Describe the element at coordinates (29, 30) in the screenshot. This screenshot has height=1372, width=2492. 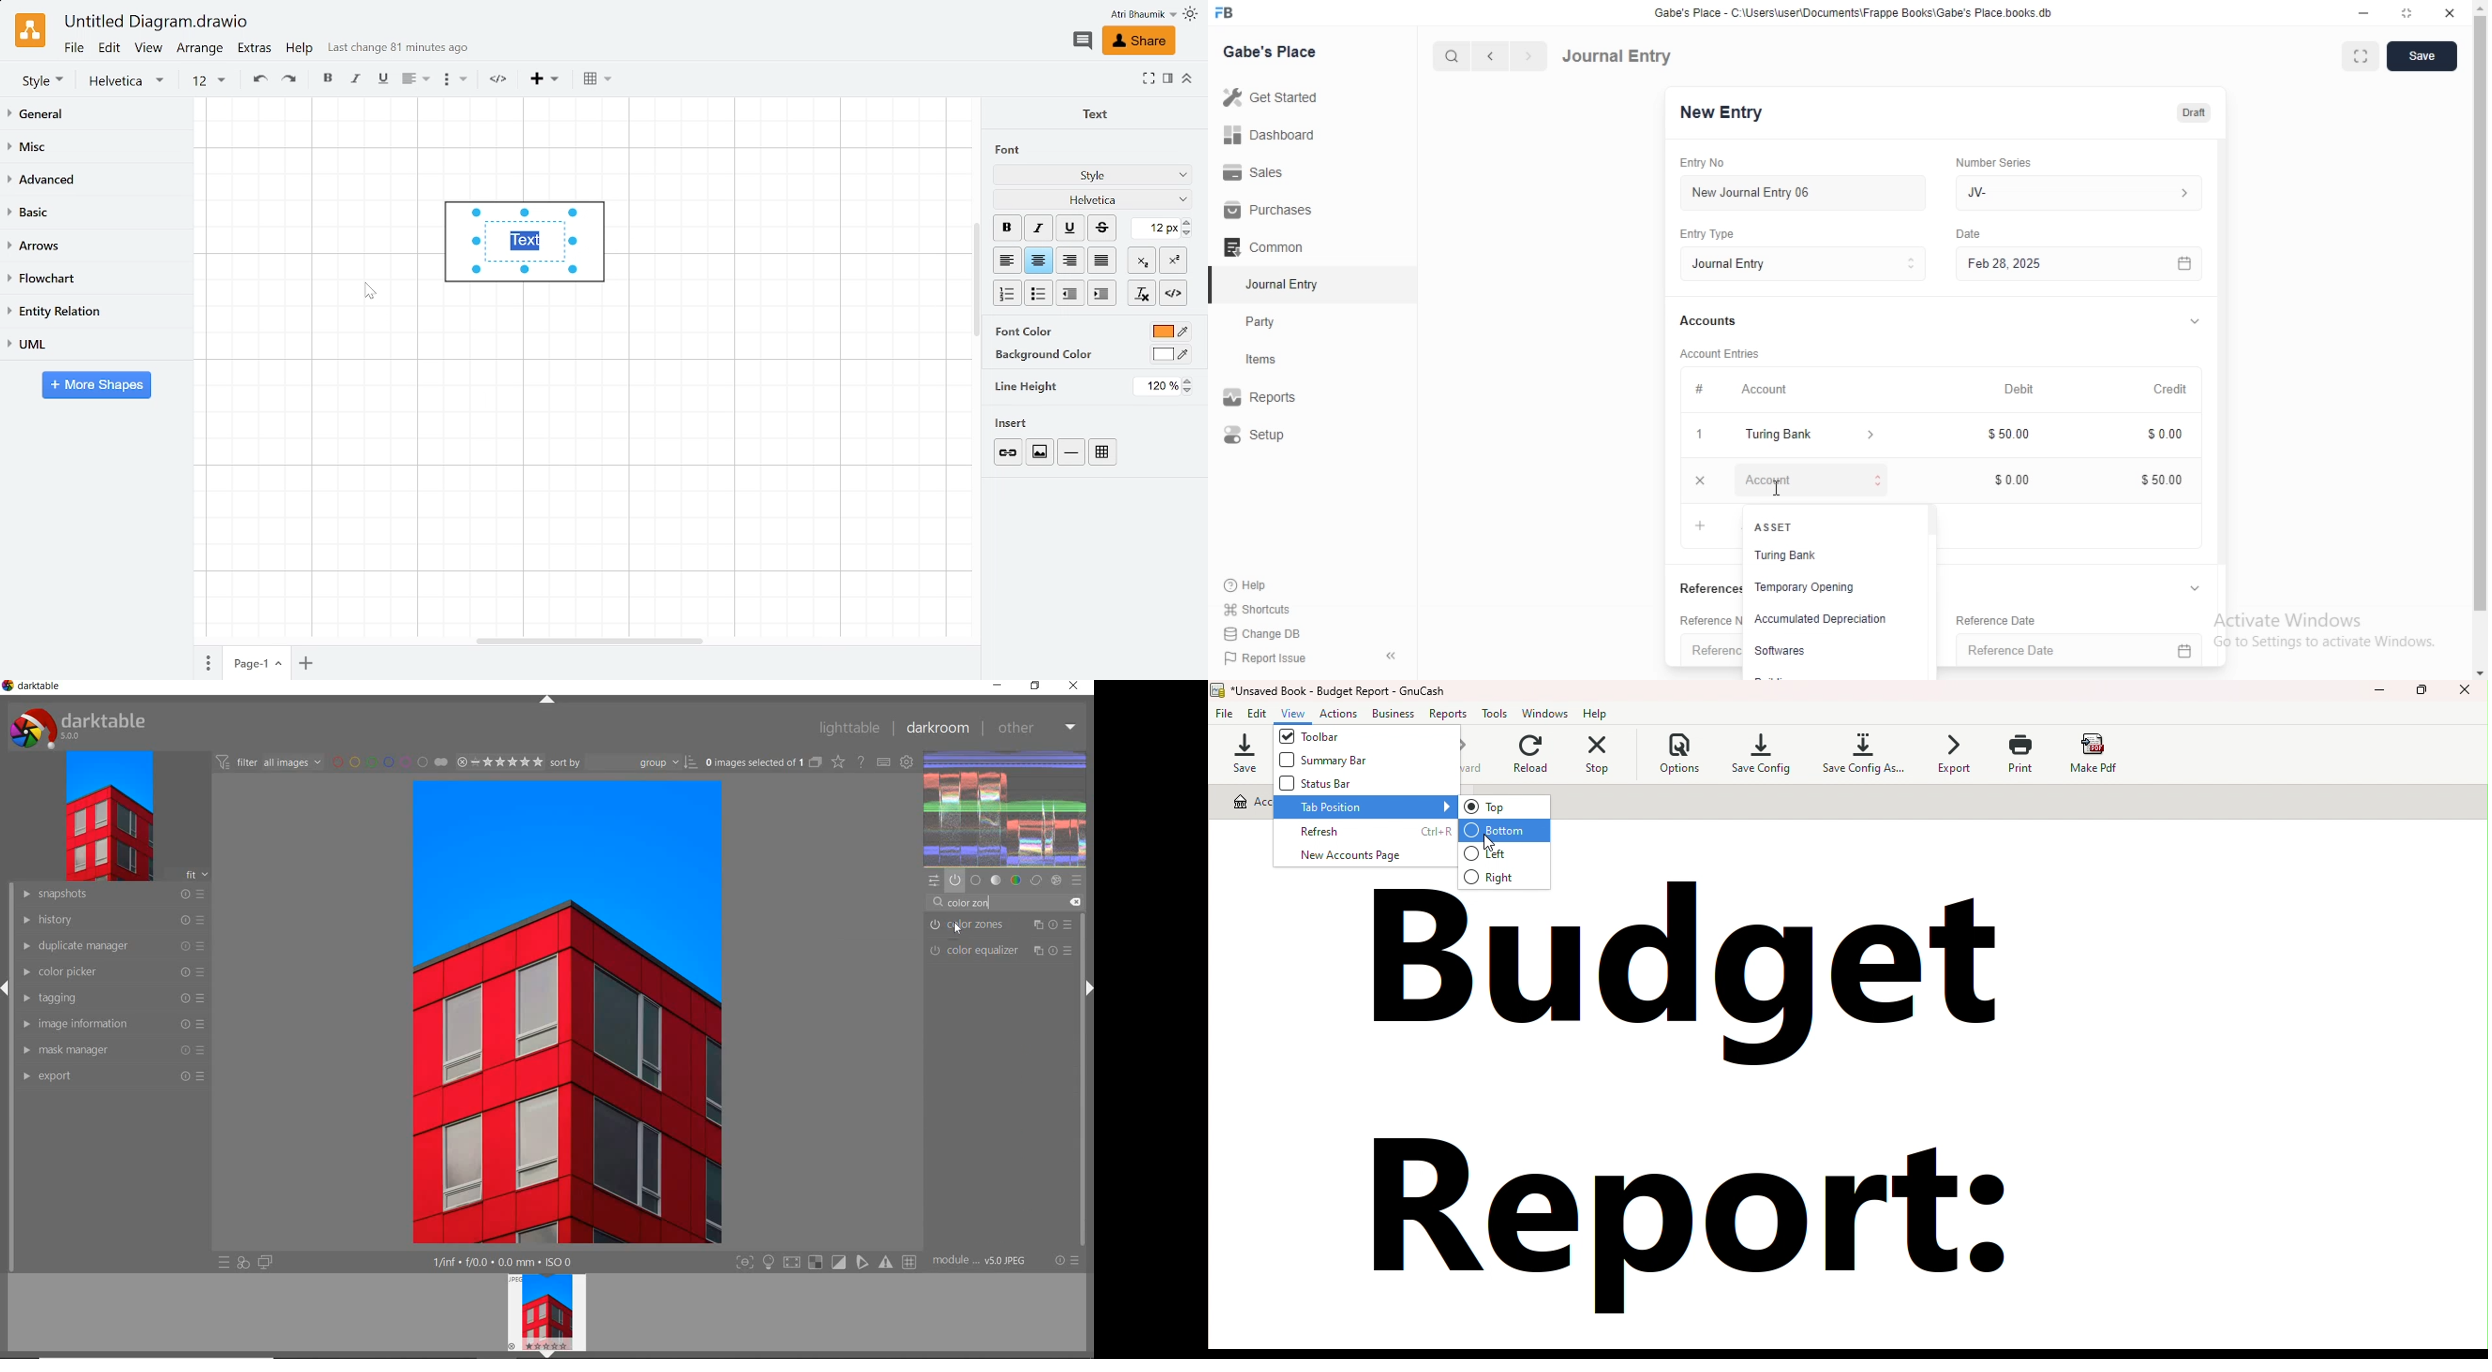
I see `Drag.io logo` at that location.